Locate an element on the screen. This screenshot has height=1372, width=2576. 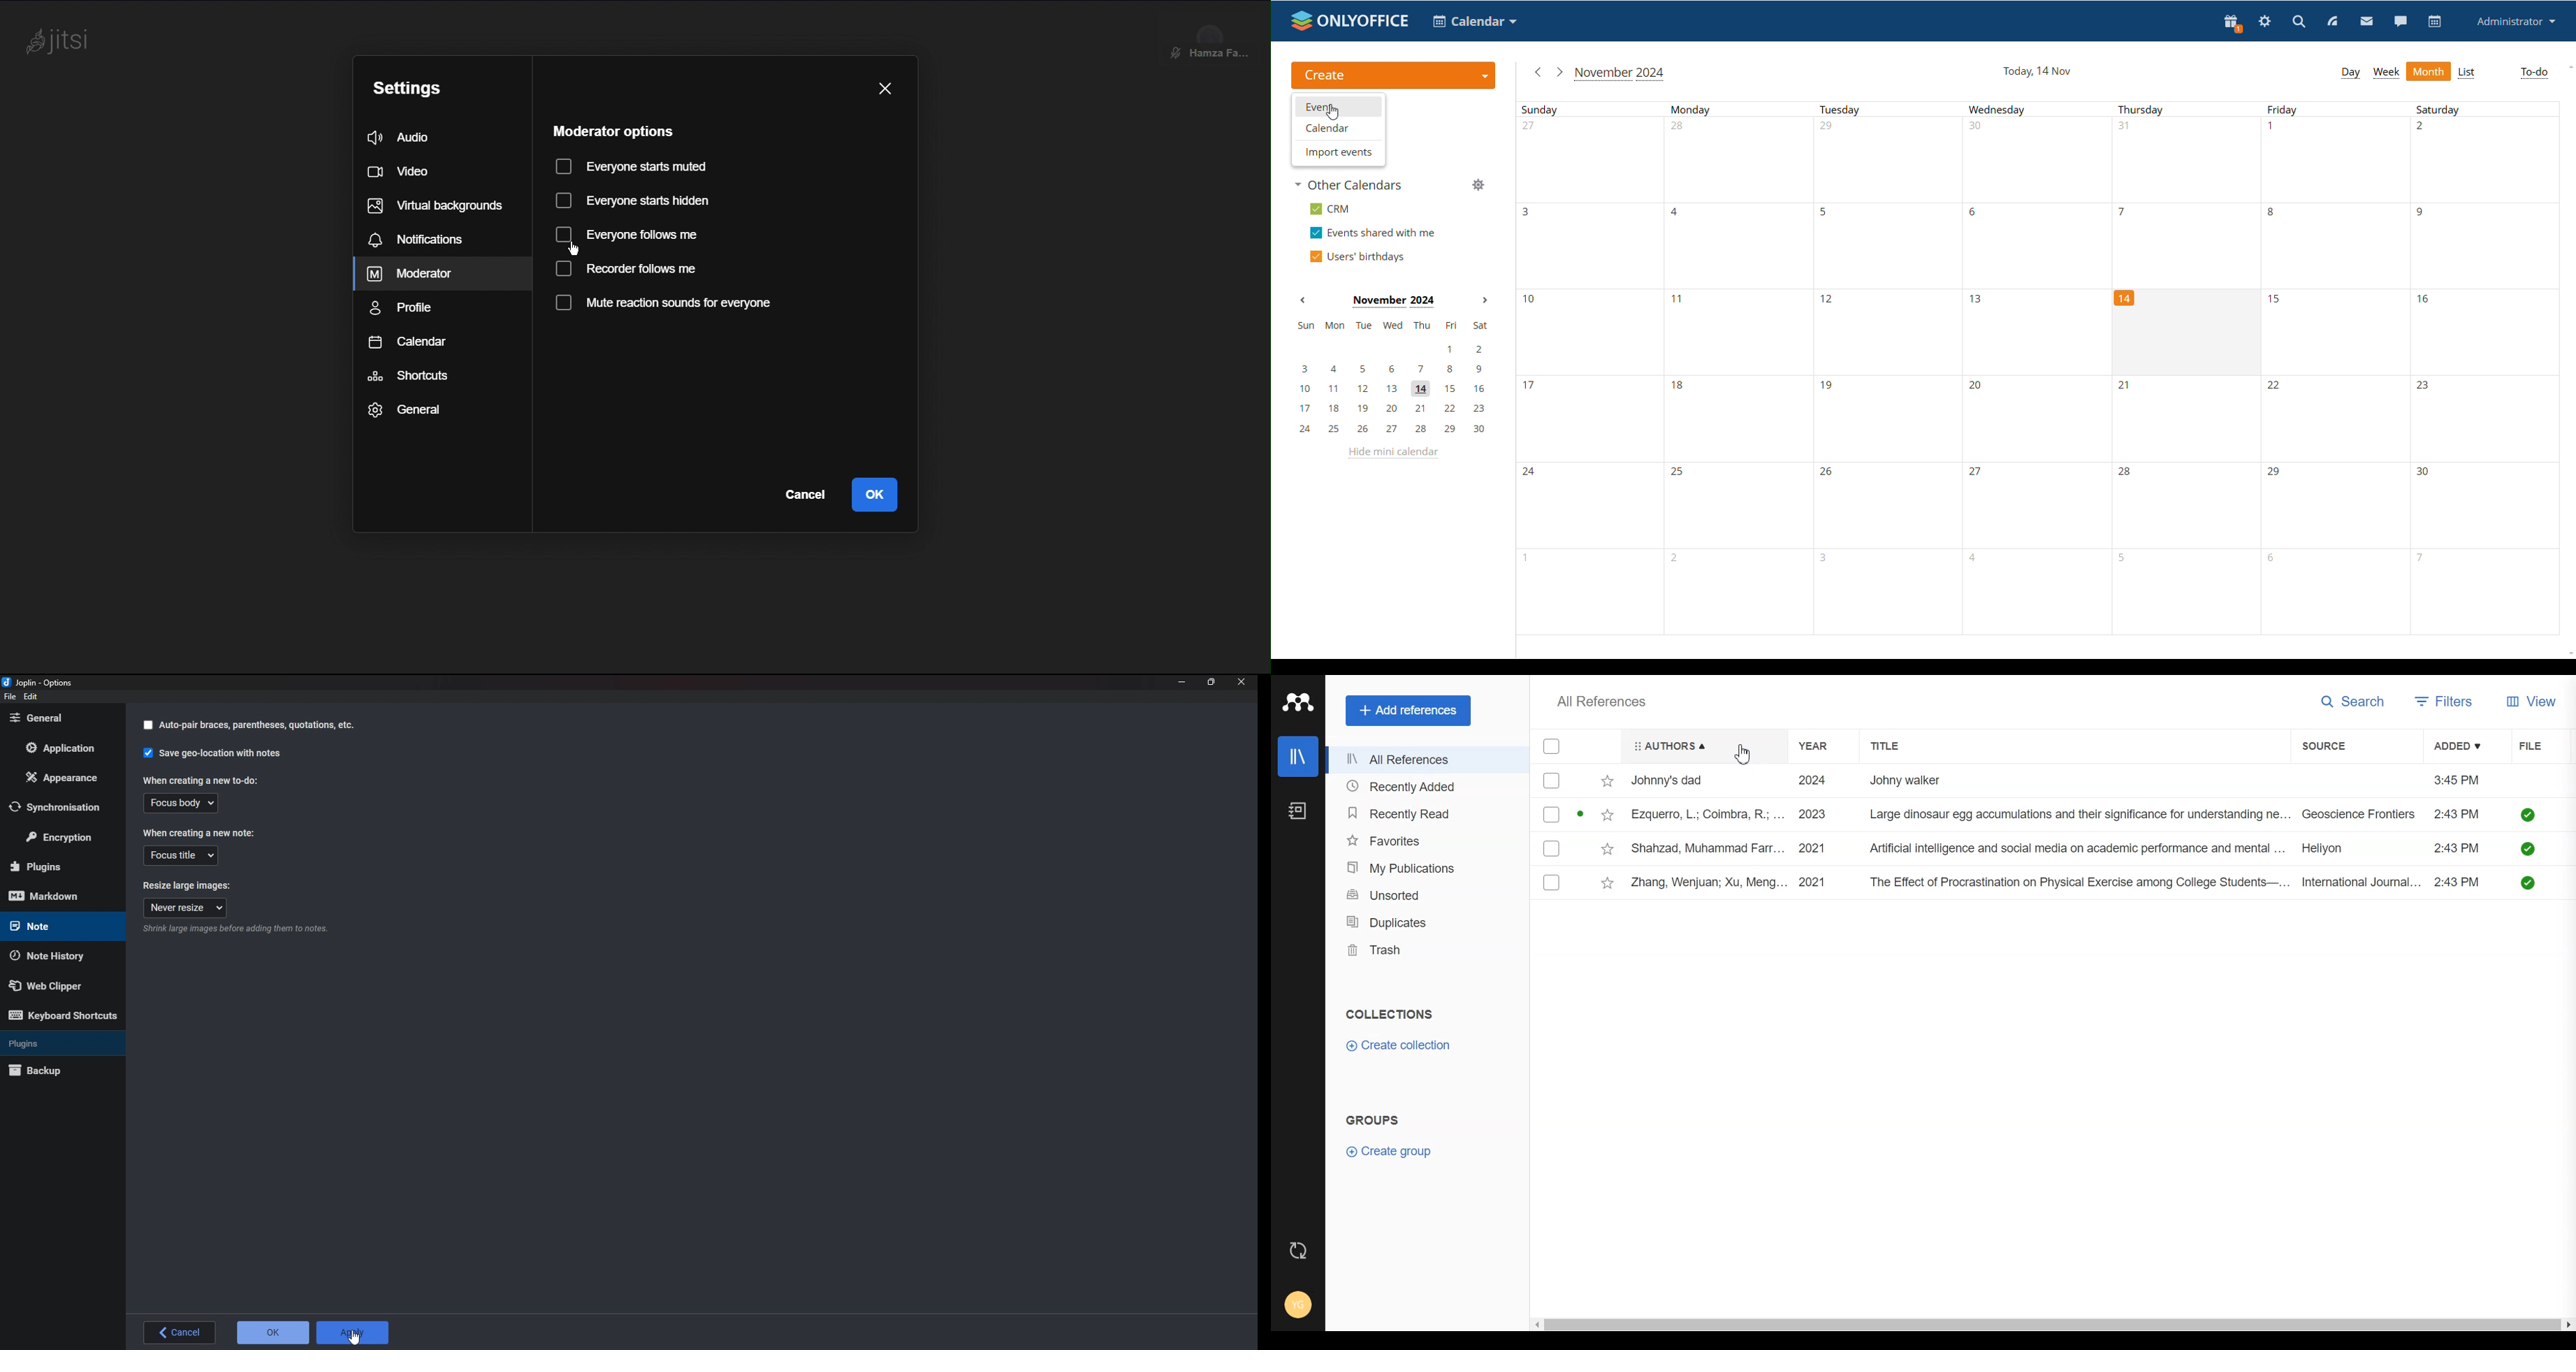
Resize large images is located at coordinates (190, 884).